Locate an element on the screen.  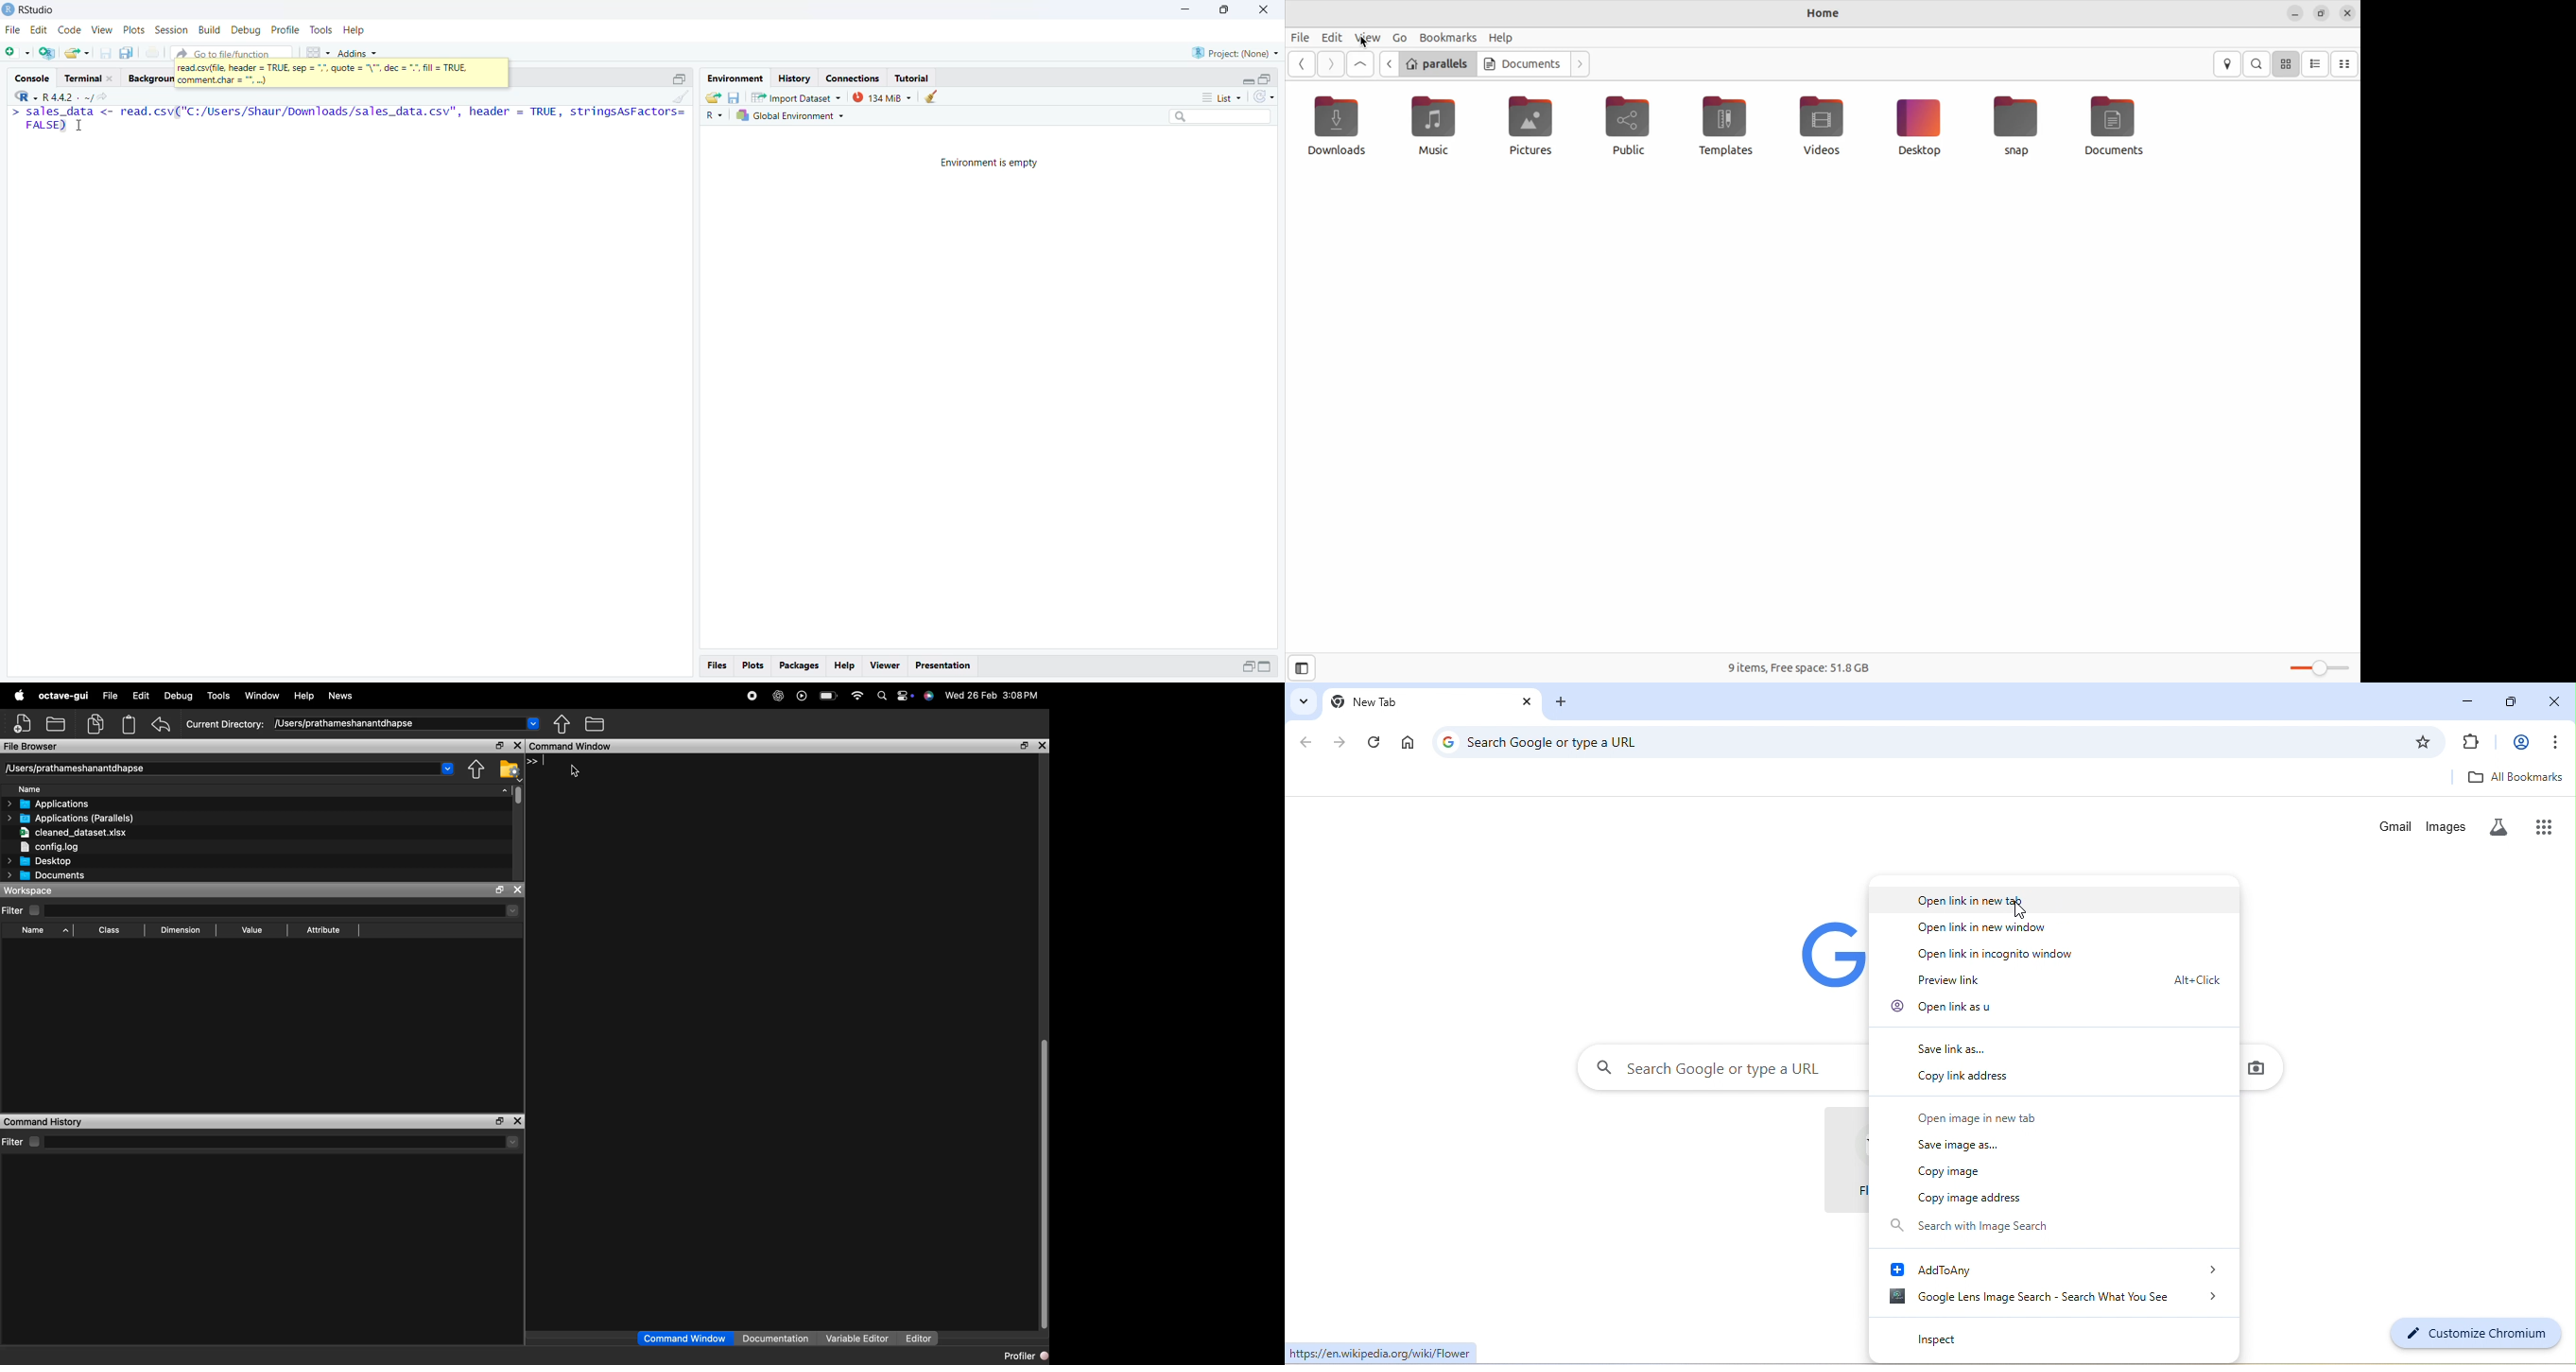
Edit is located at coordinates (40, 31).